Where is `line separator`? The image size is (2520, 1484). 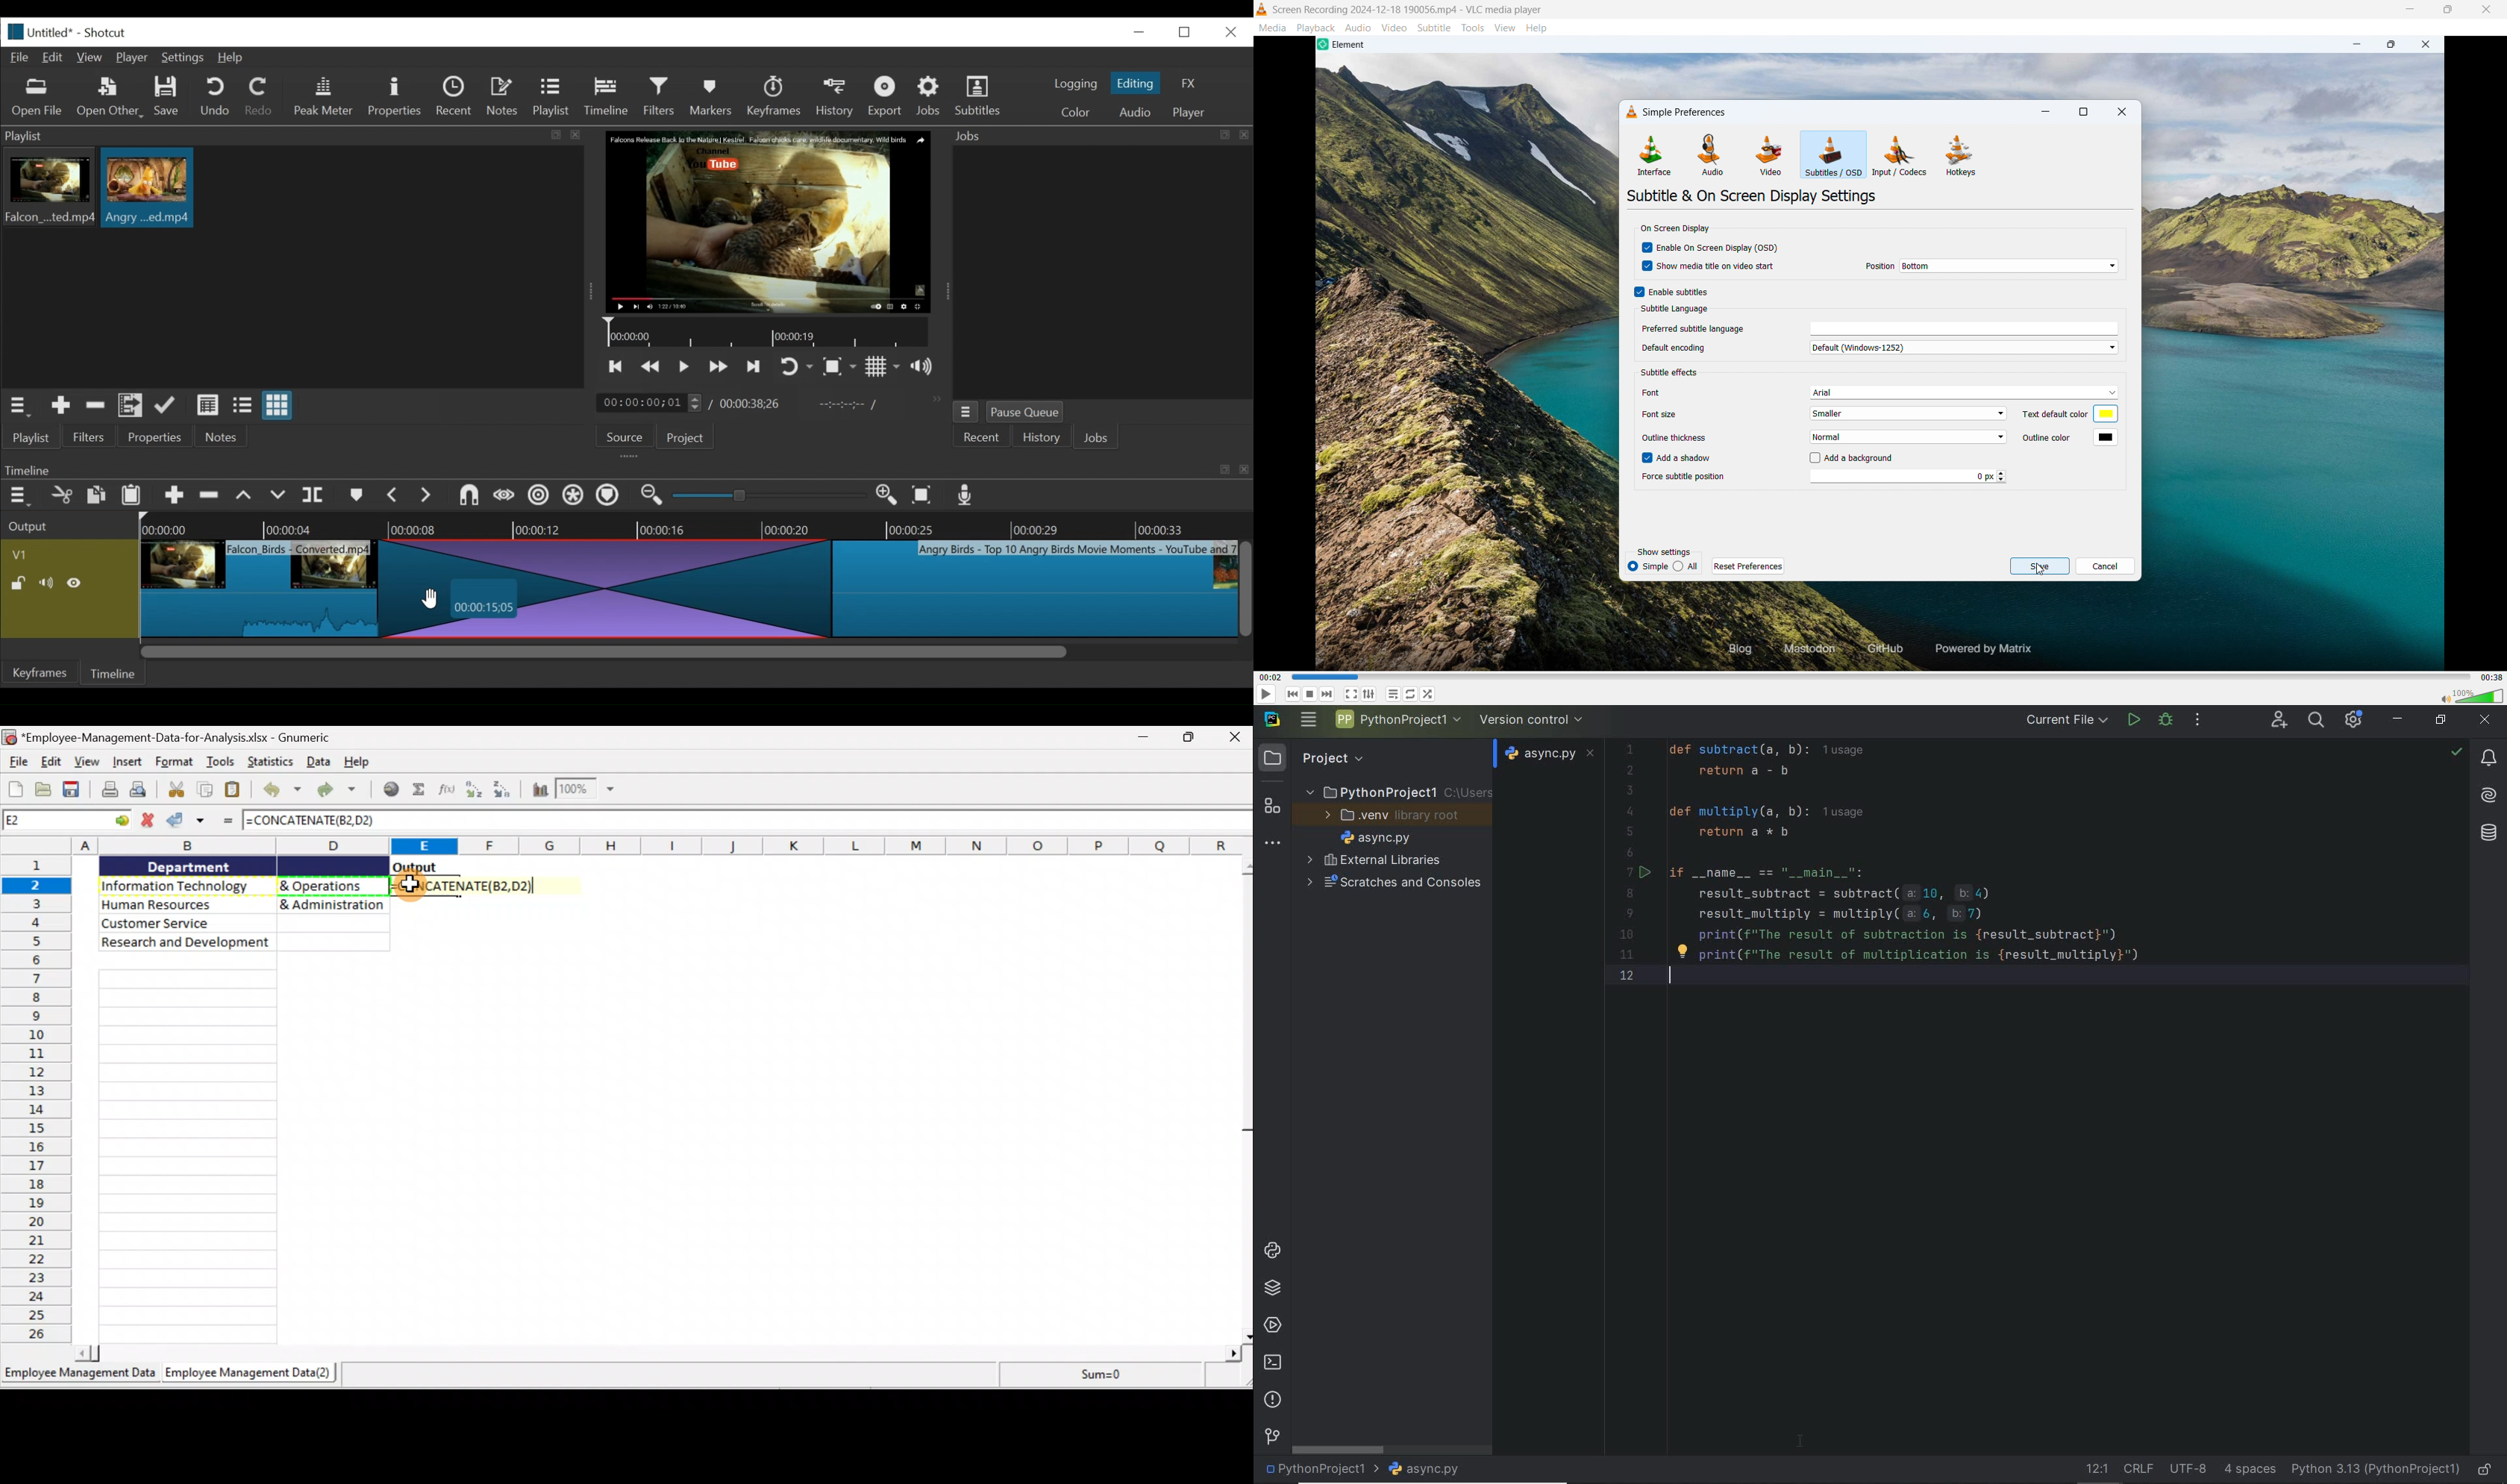 line separator is located at coordinates (2139, 1470).